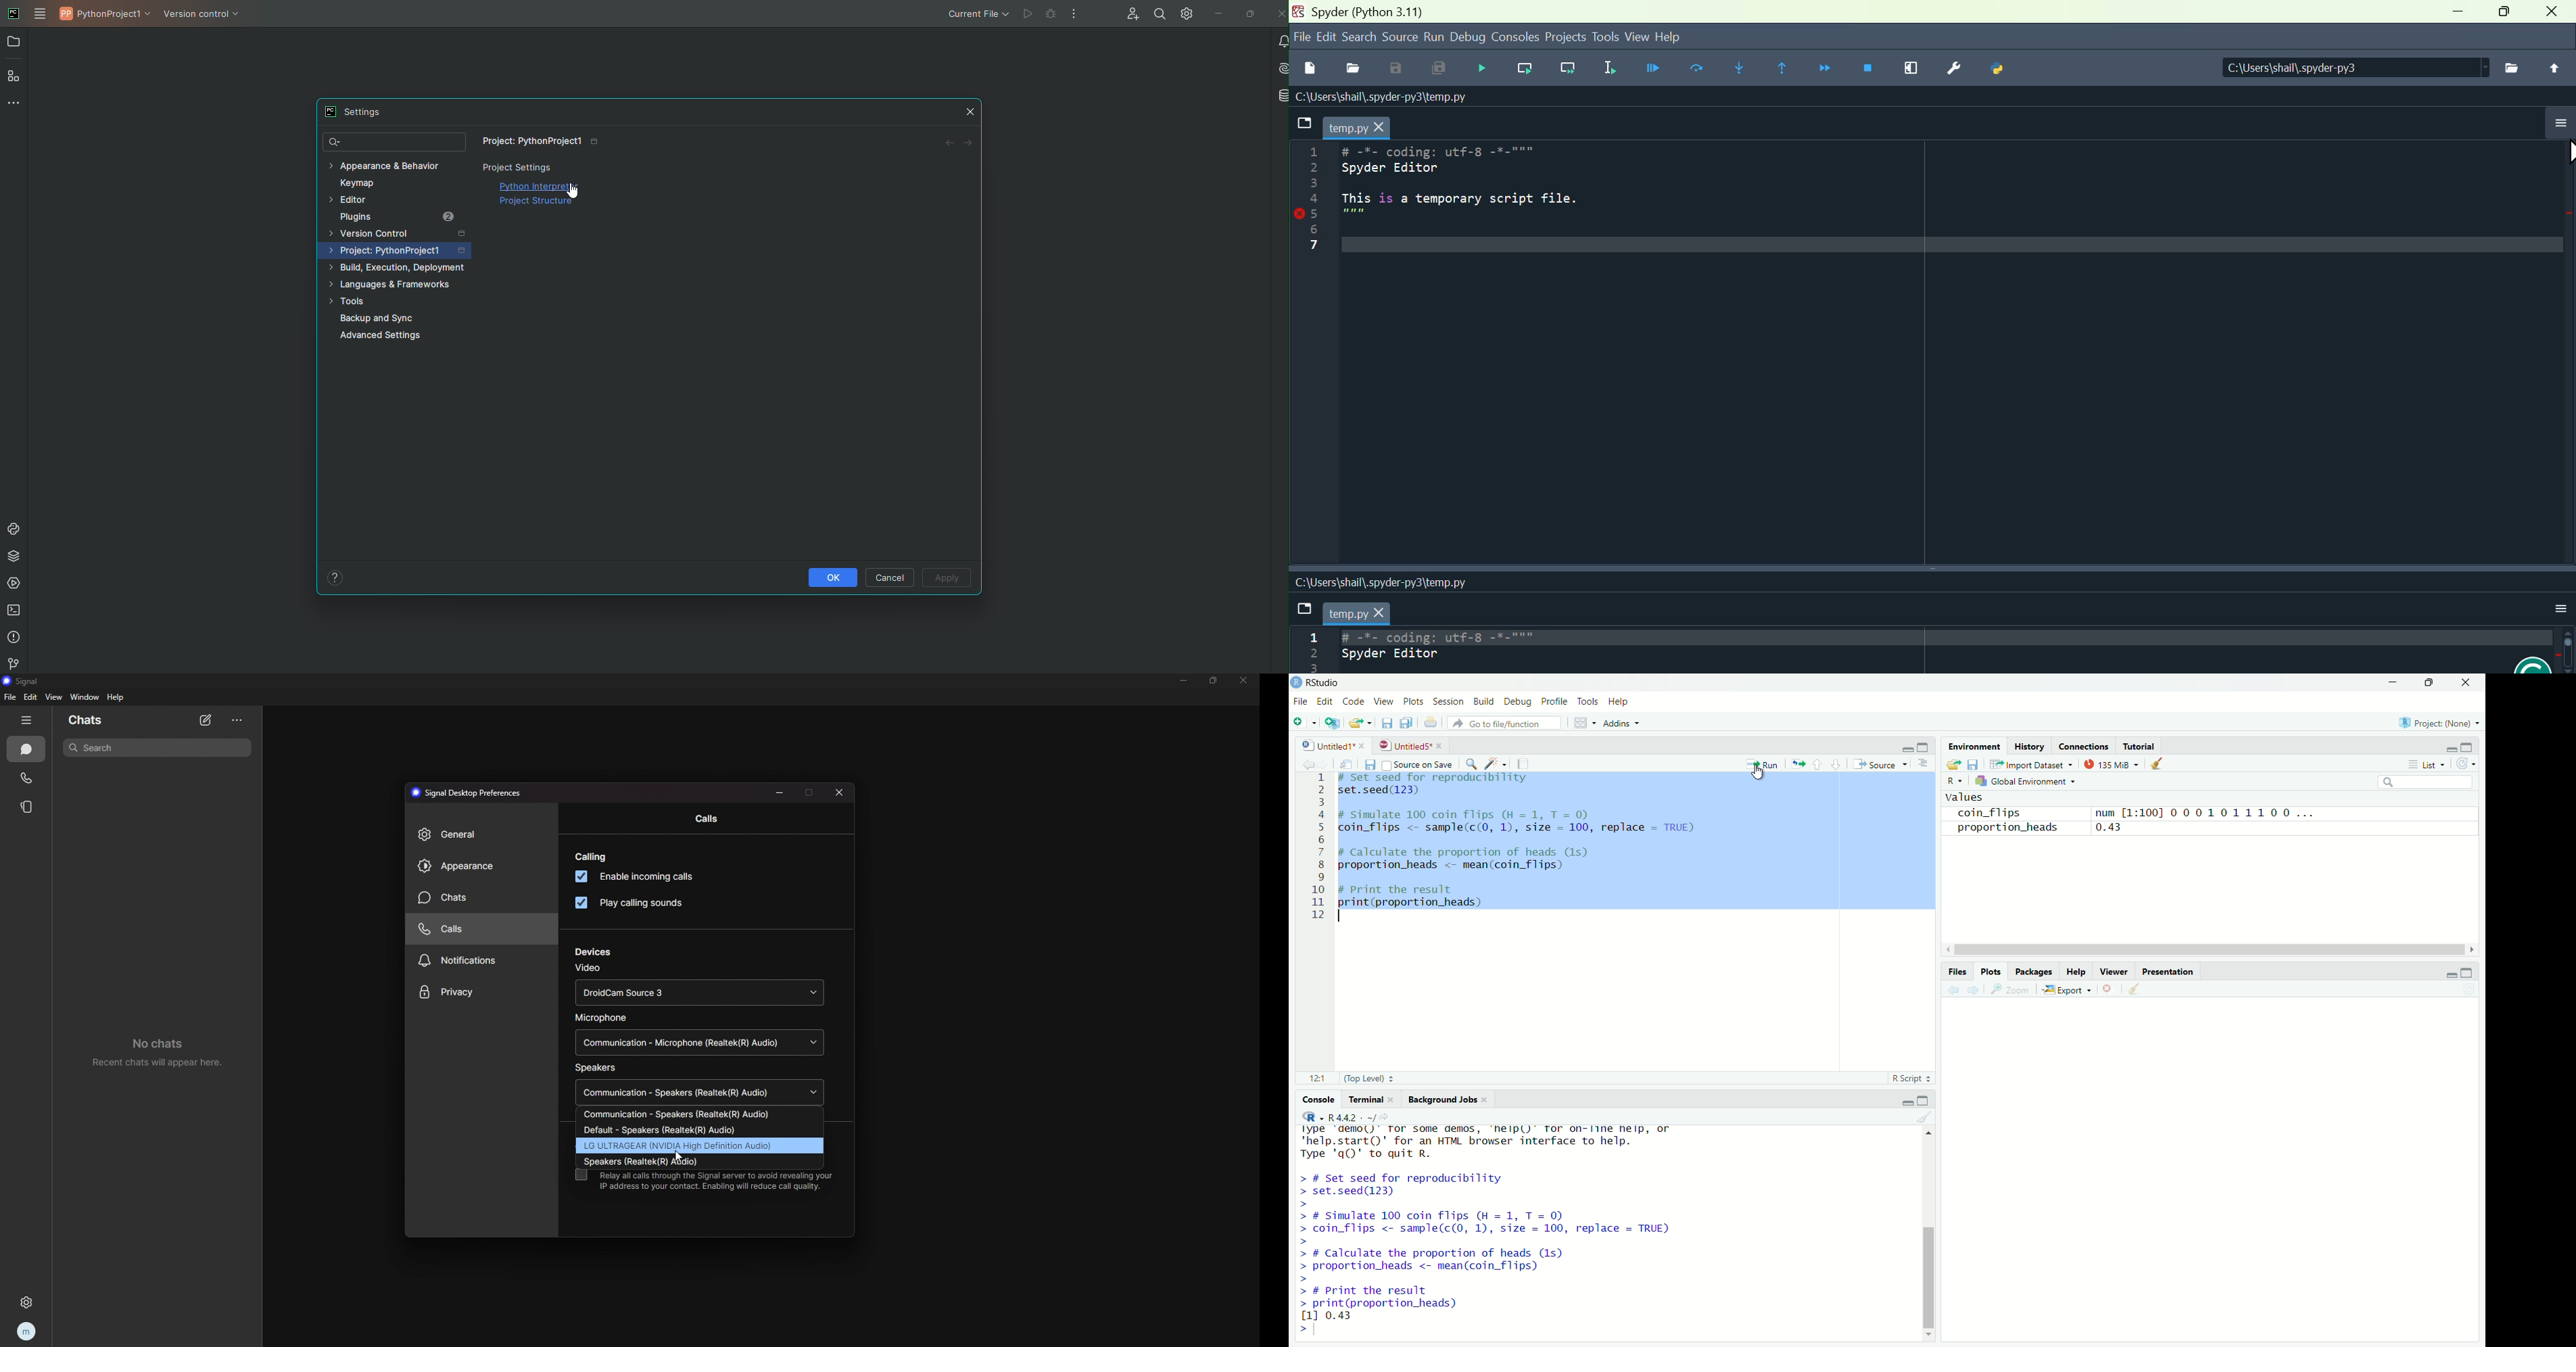  What do you see at coordinates (1448, 700) in the screenshot?
I see `session` at bounding box center [1448, 700].